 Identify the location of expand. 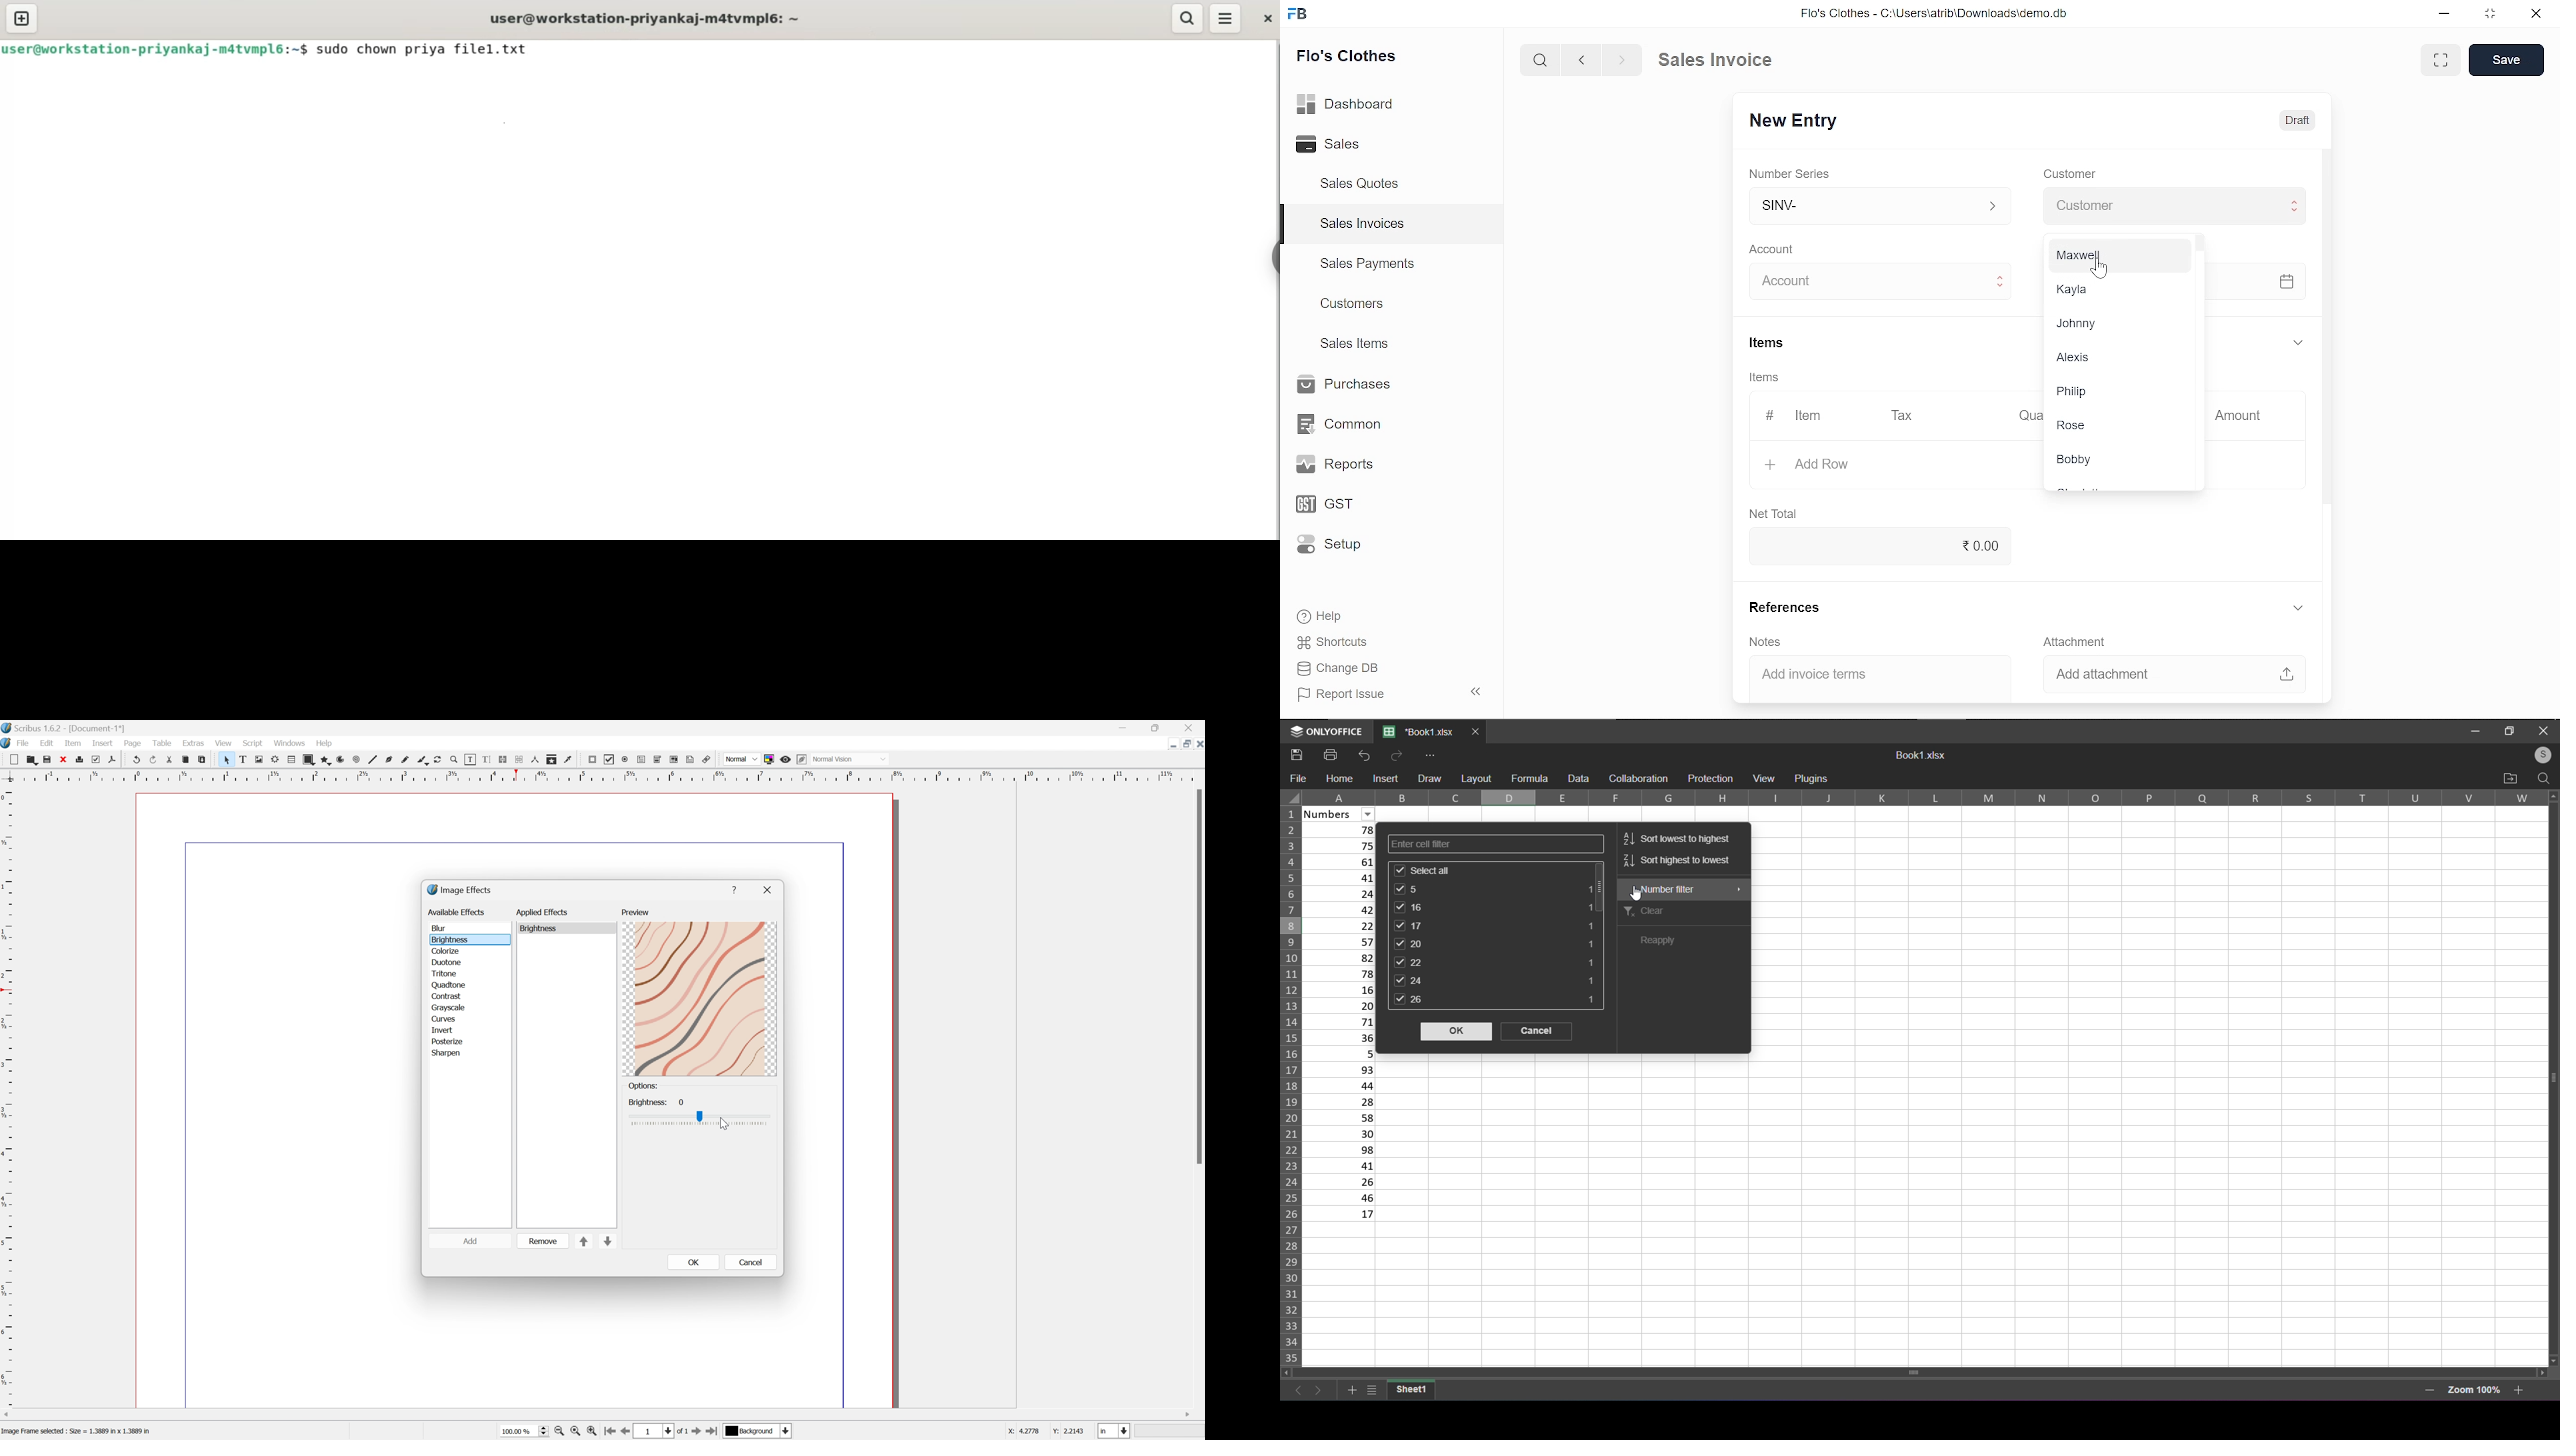
(2299, 609).